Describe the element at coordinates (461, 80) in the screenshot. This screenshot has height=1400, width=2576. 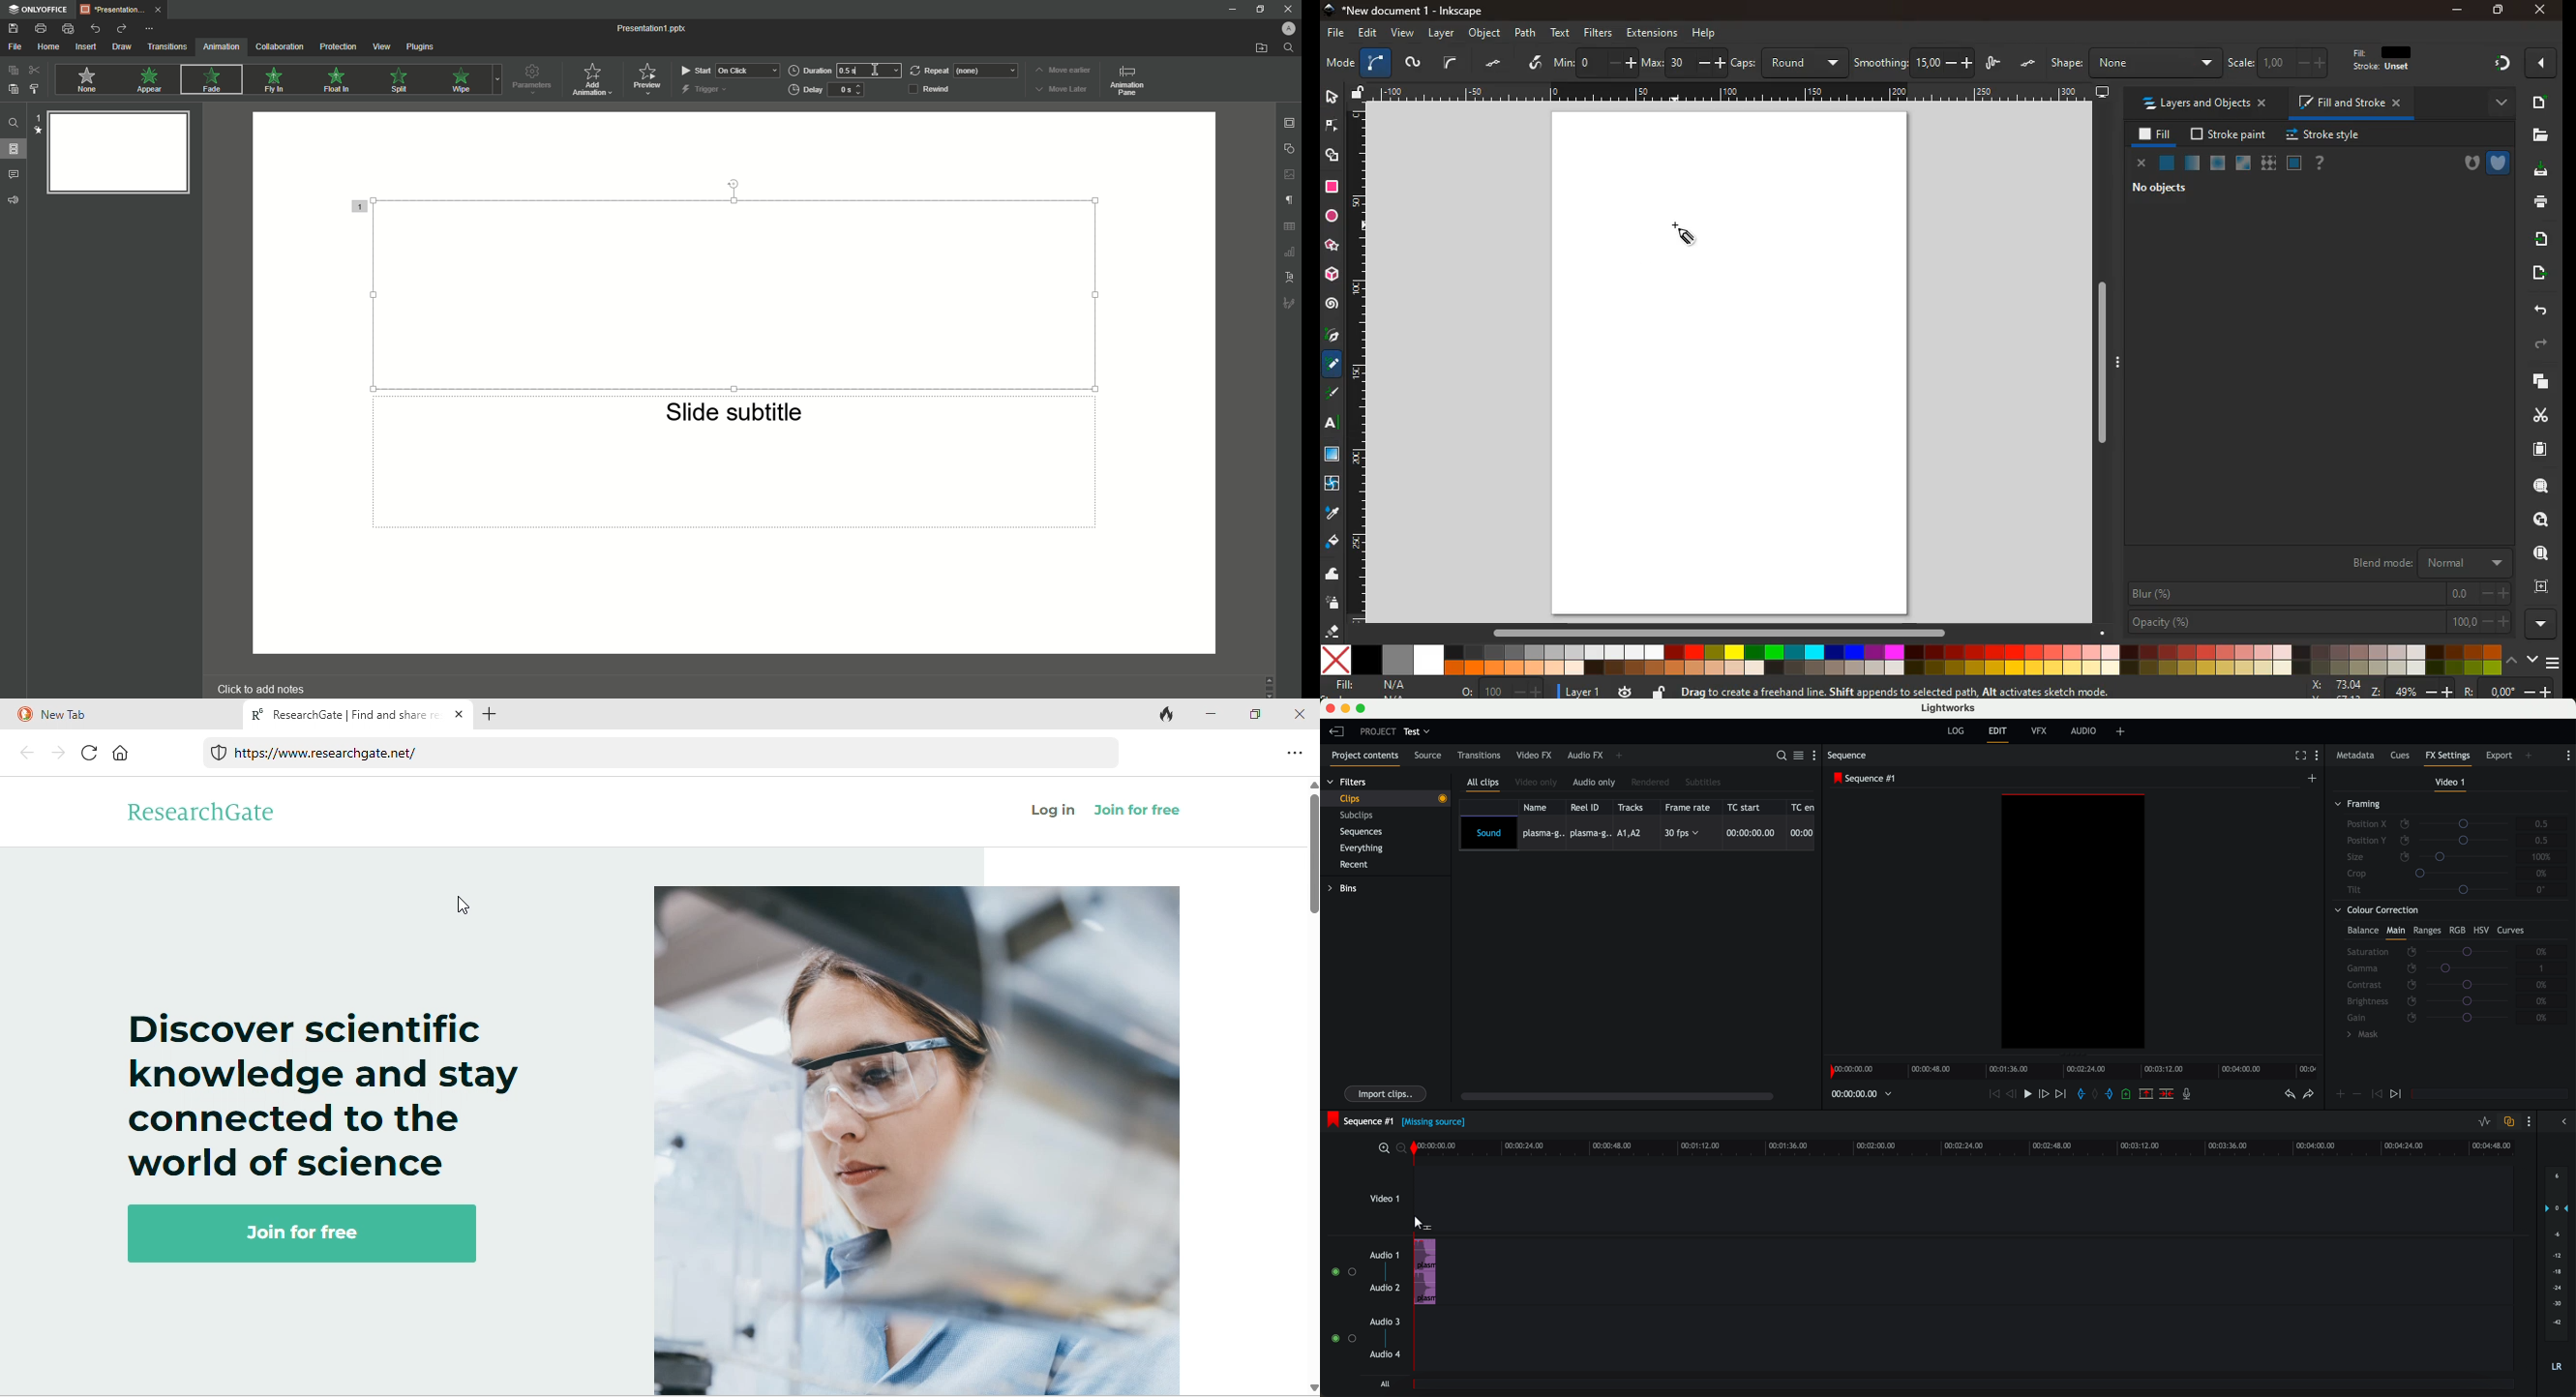
I see `Wipe` at that location.